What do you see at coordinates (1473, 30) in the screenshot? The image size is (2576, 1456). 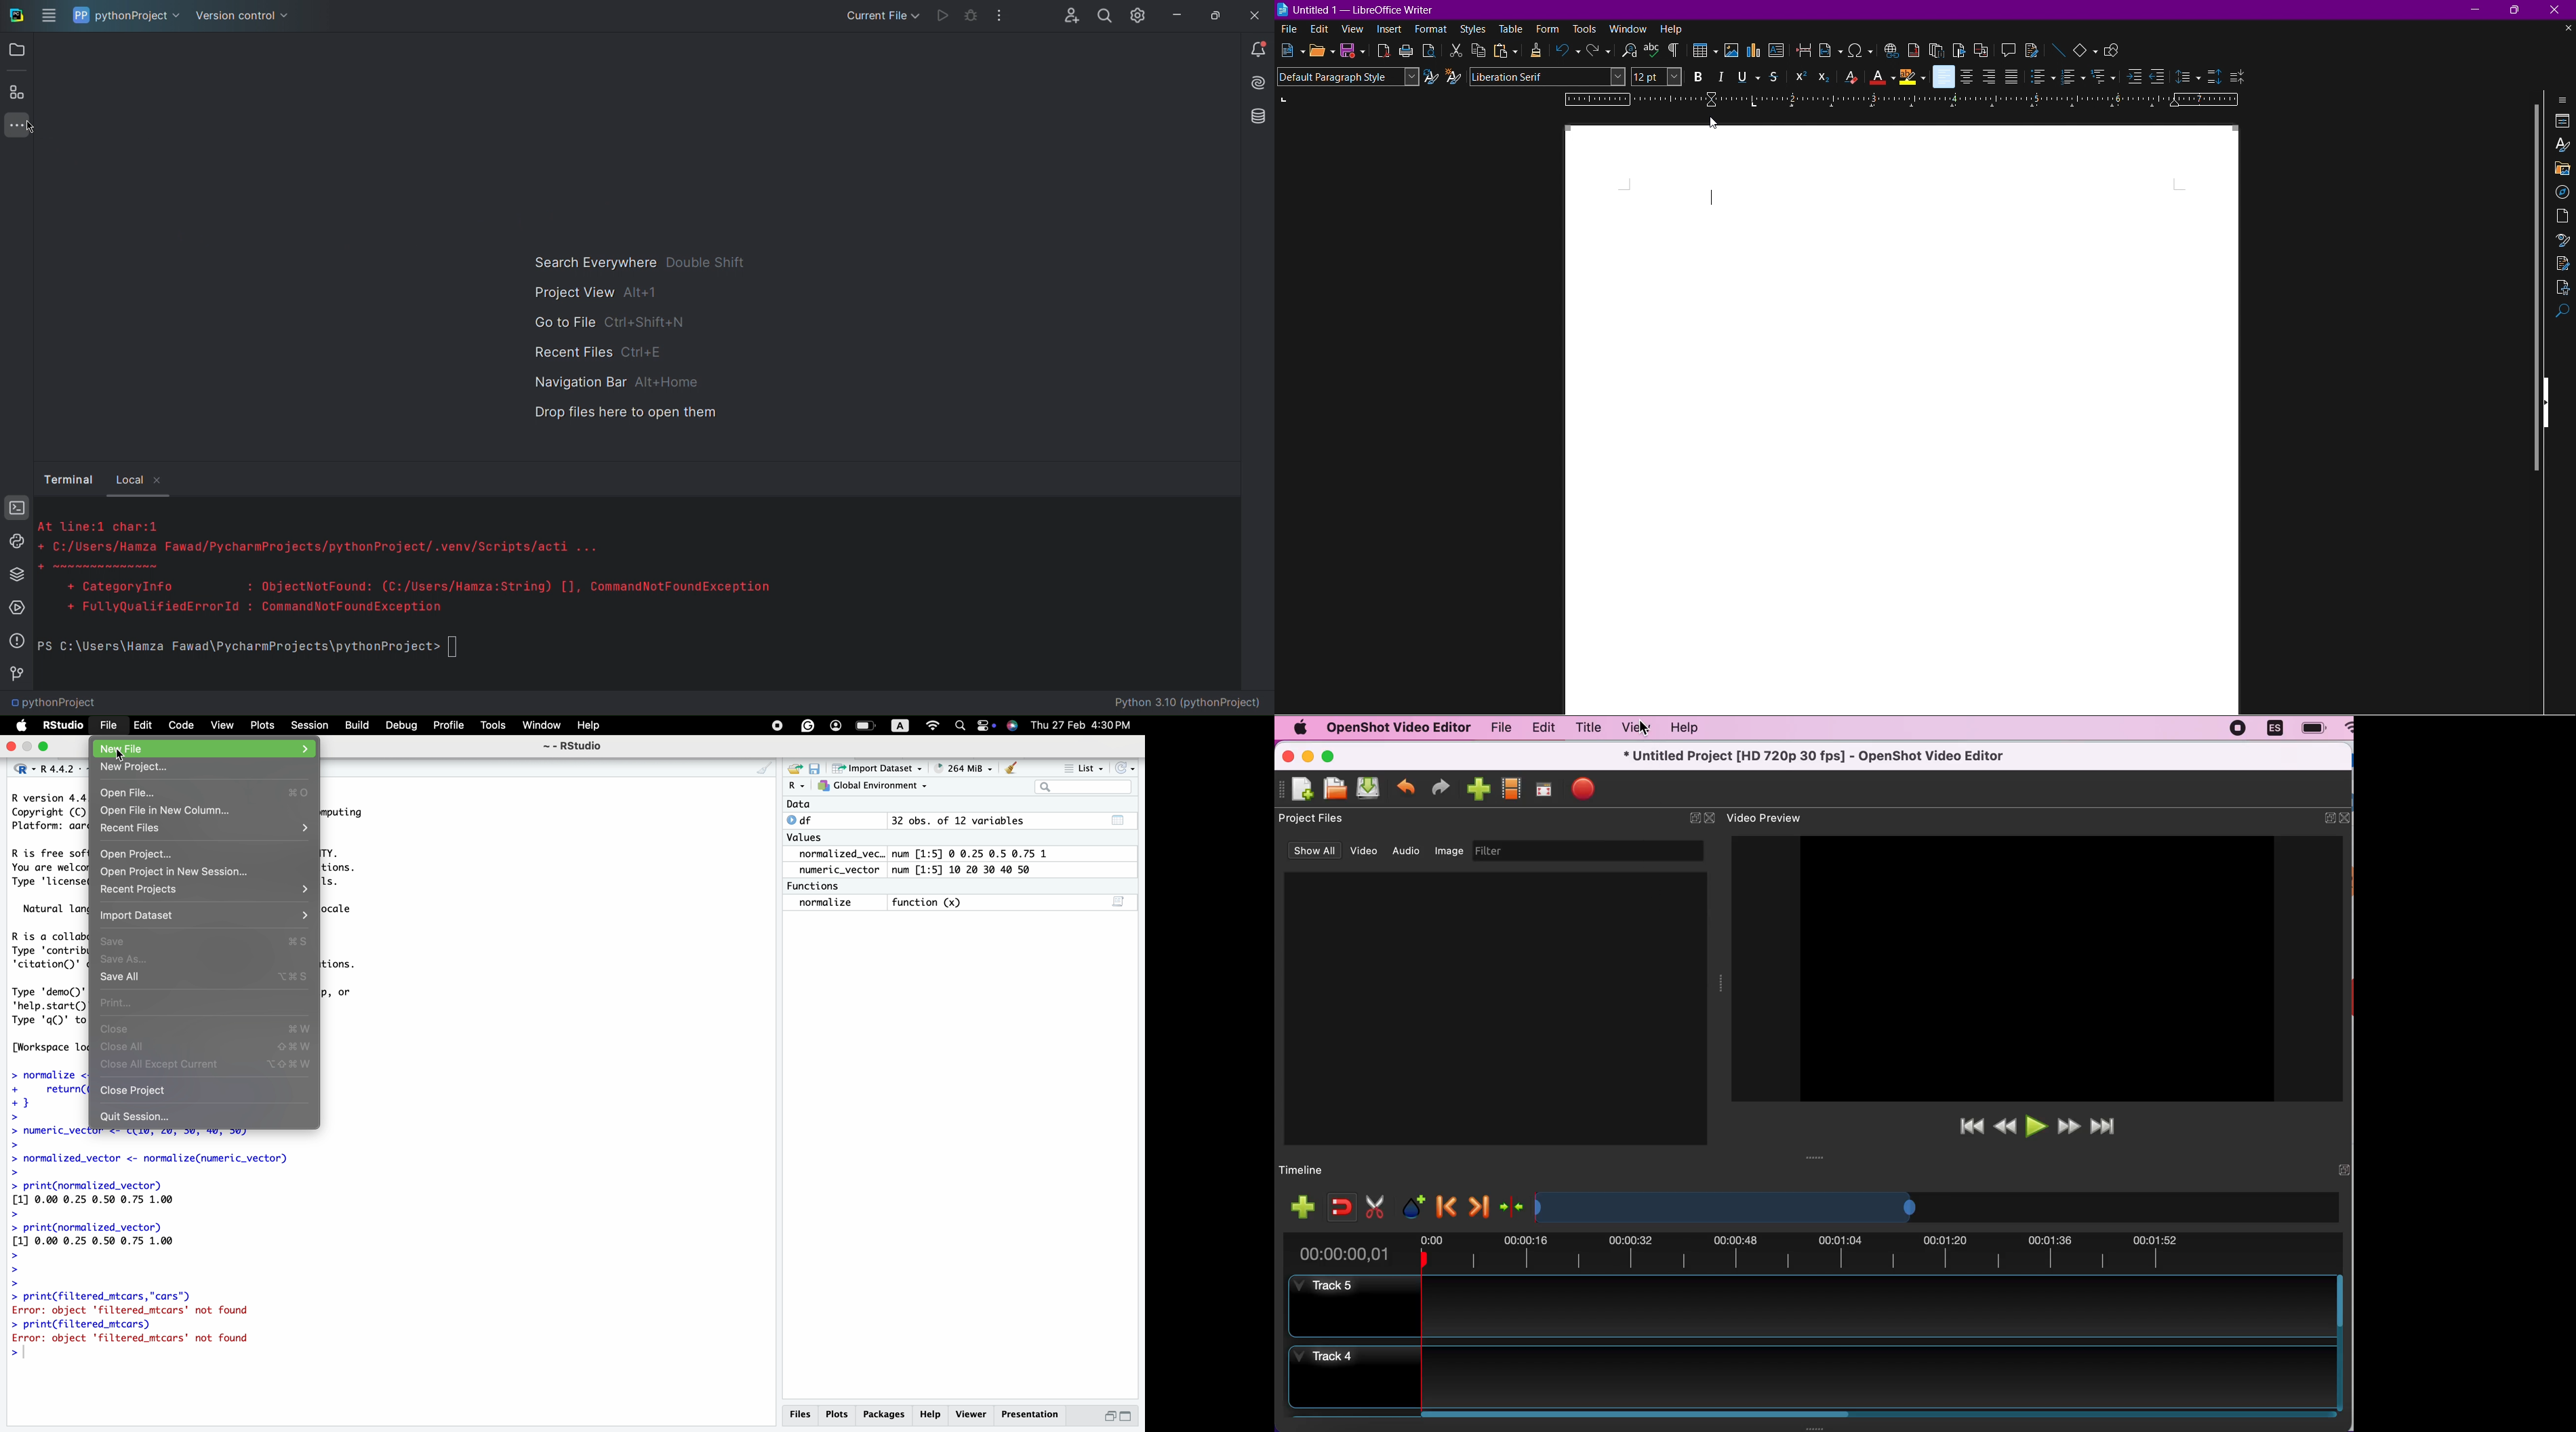 I see `Styles` at bounding box center [1473, 30].